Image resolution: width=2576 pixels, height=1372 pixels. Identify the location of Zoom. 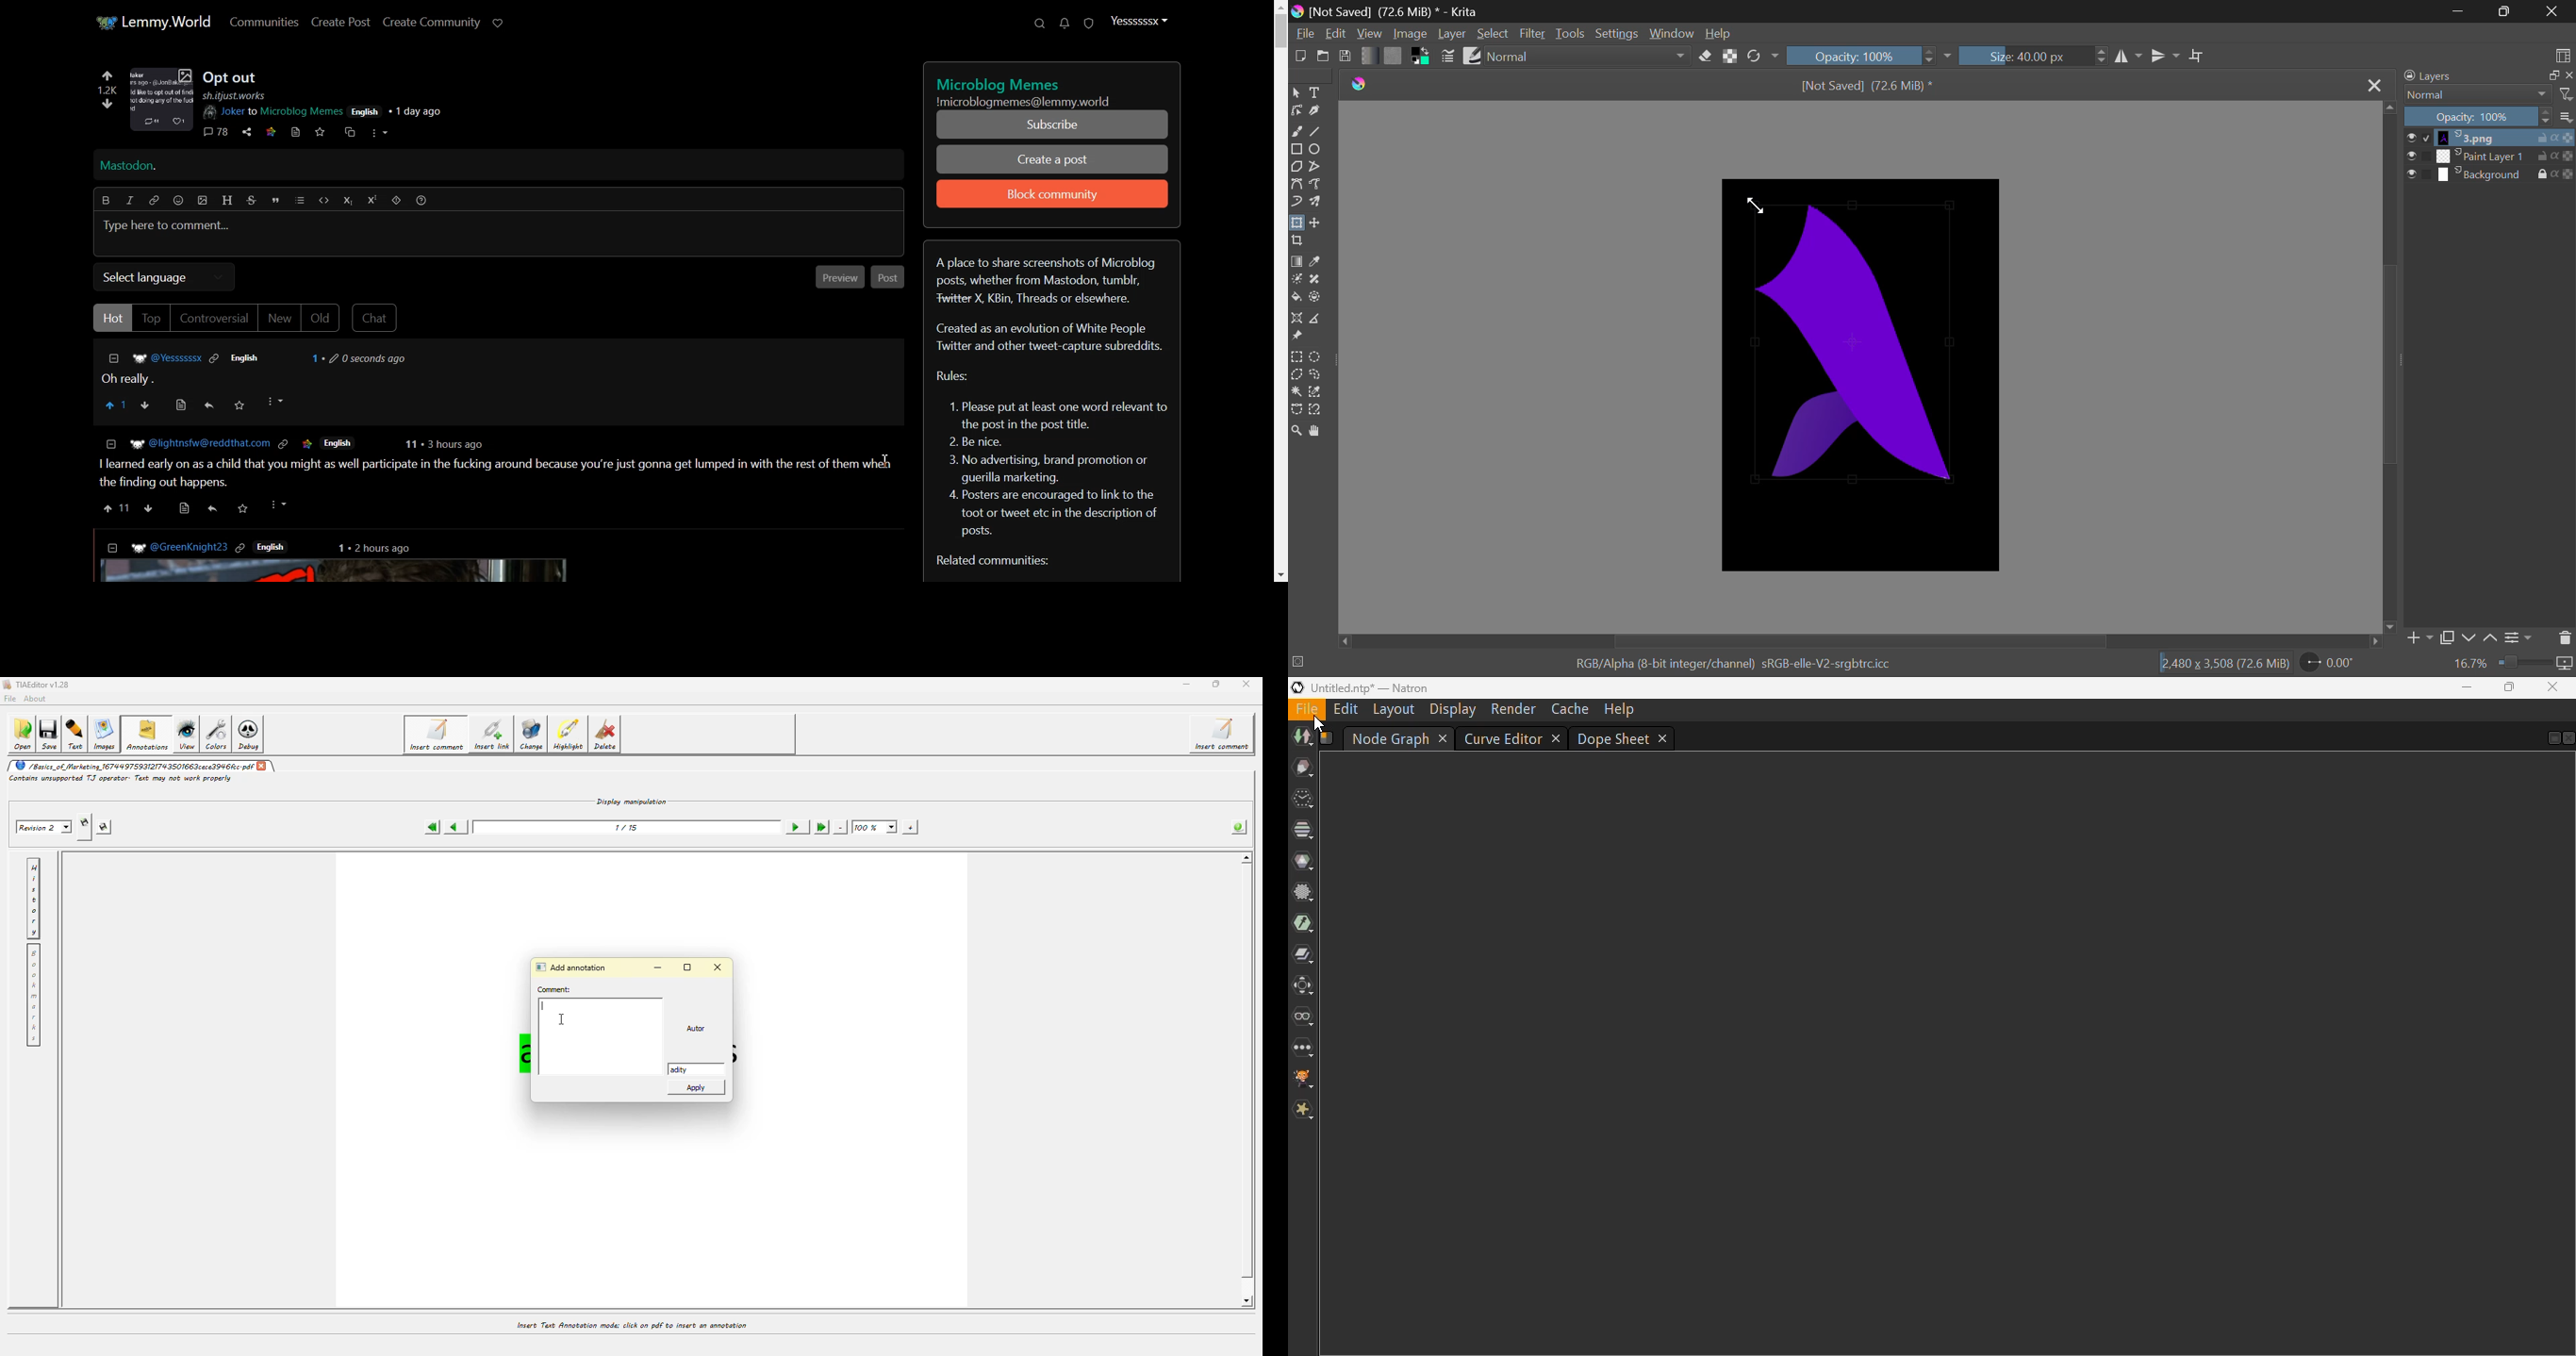
(1296, 428).